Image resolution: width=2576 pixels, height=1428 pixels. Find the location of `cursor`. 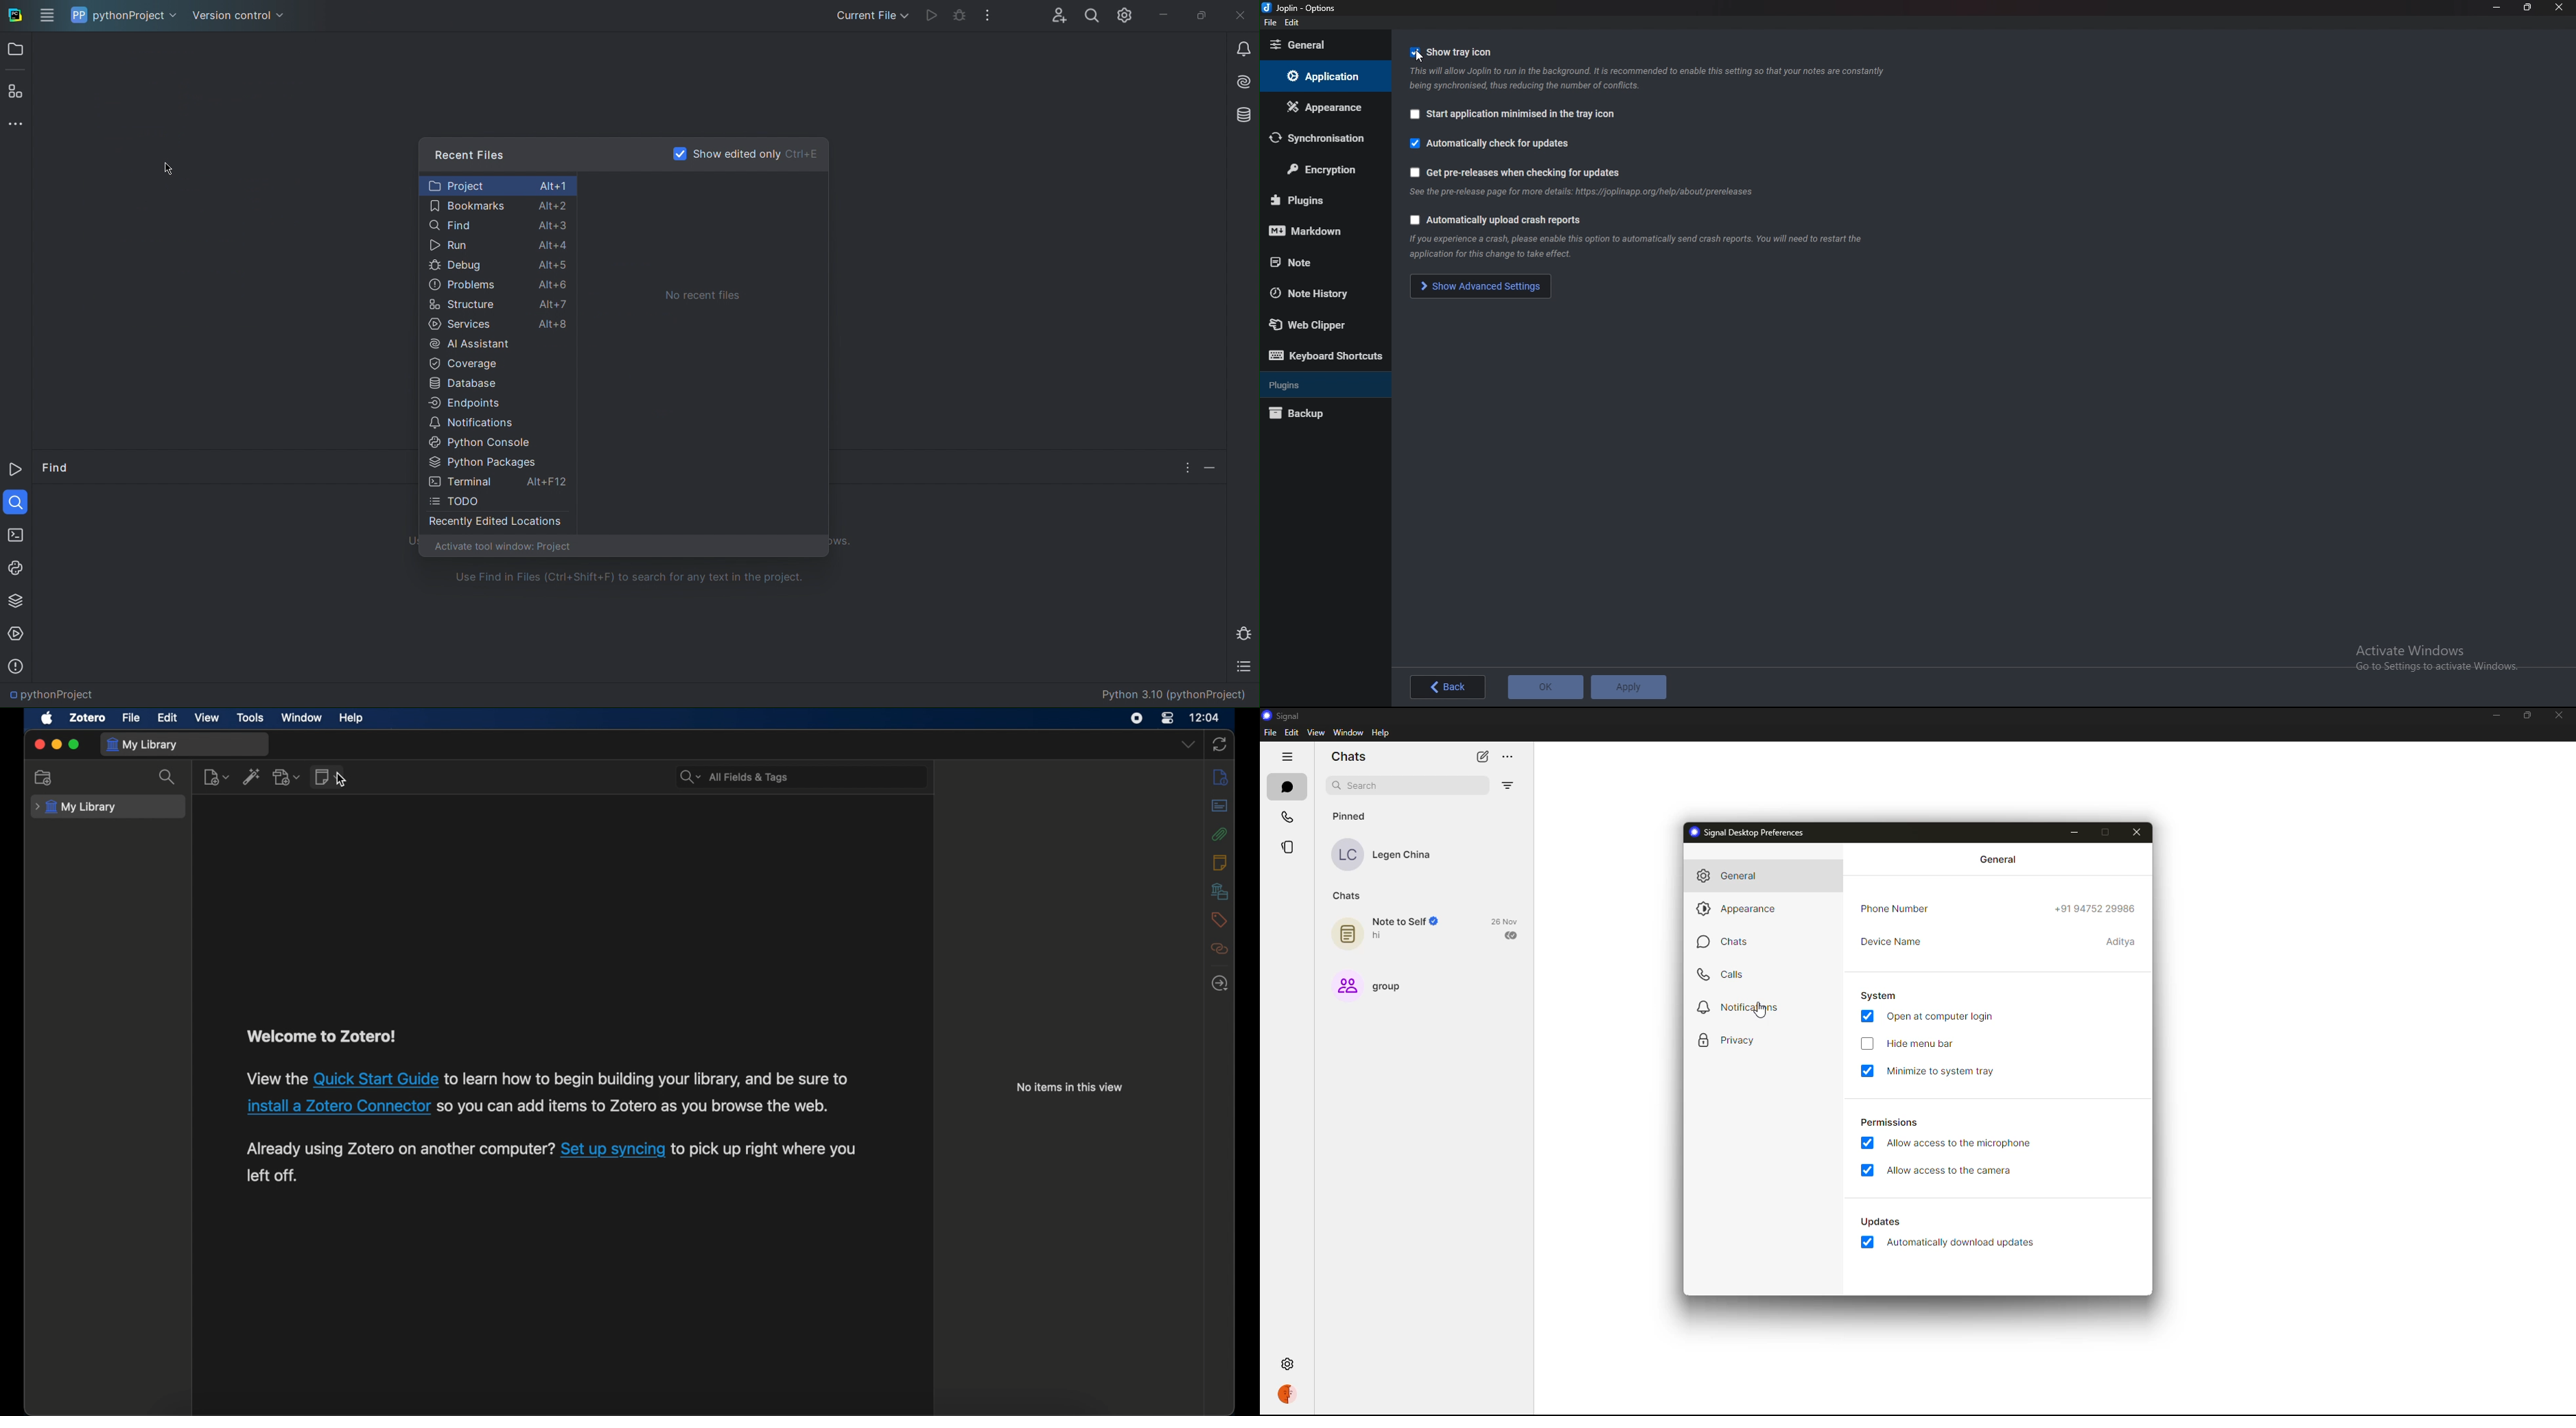

cursor is located at coordinates (1423, 57).